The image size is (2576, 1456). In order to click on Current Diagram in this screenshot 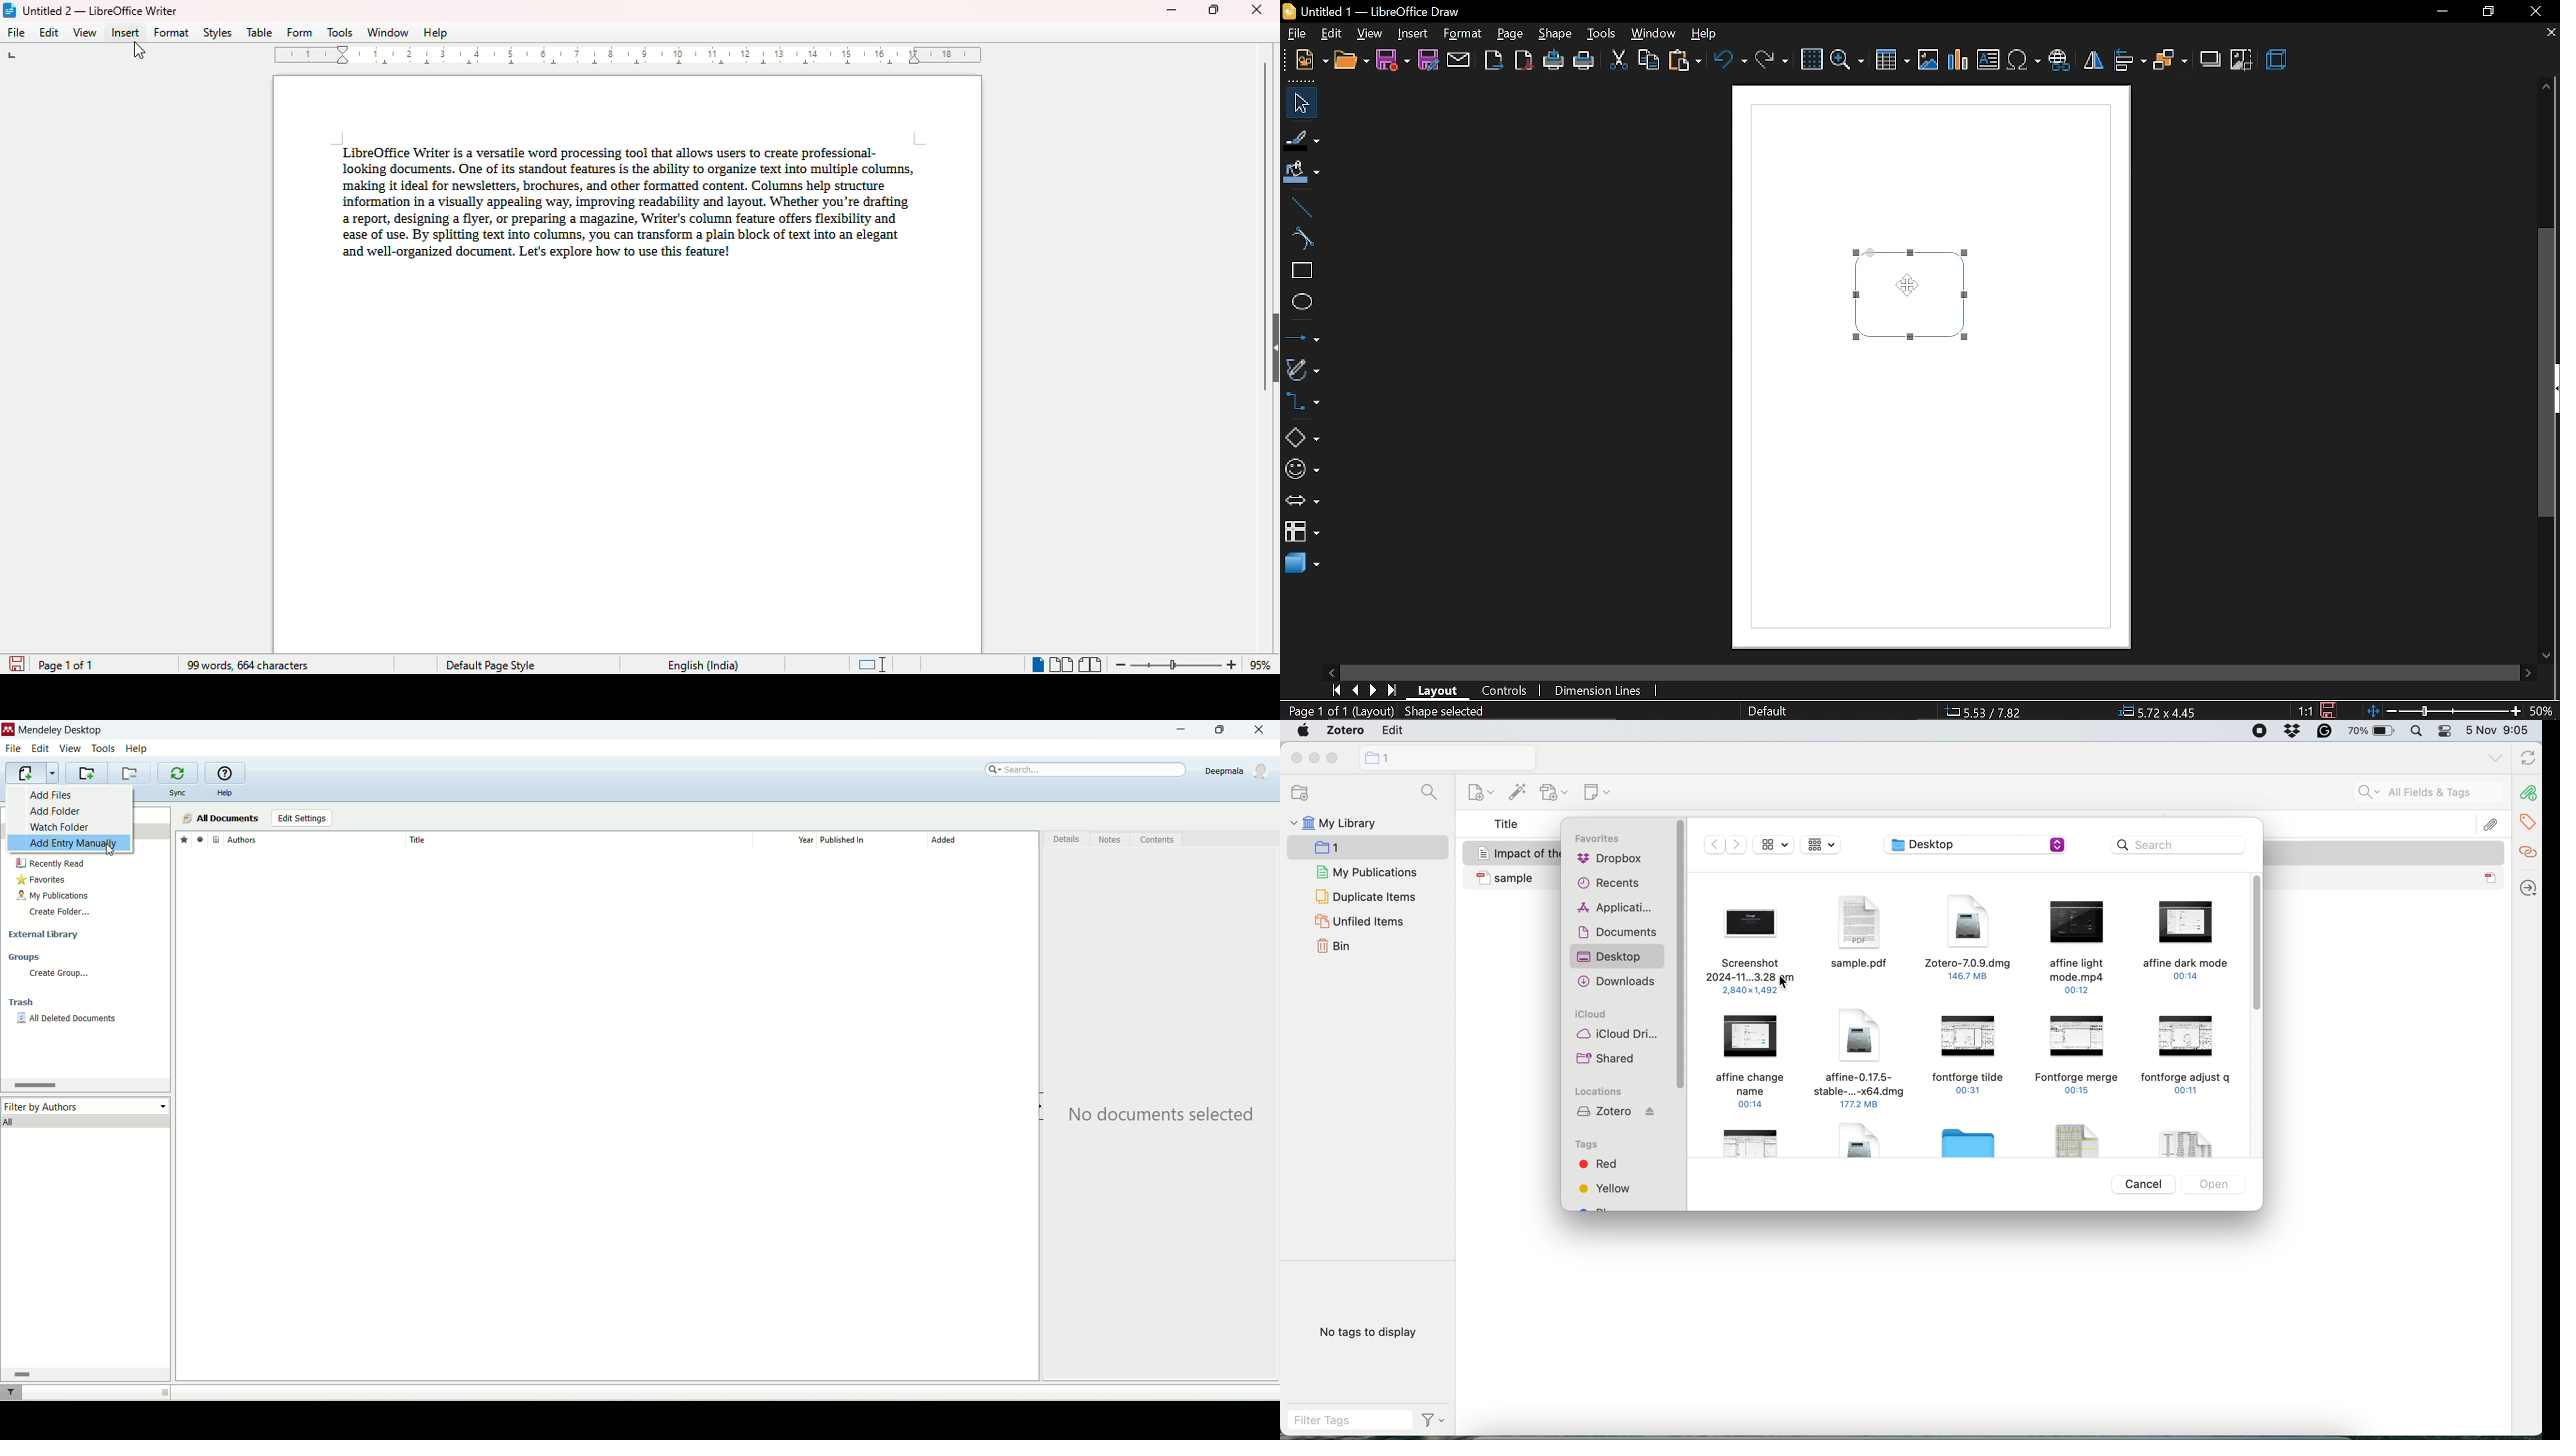, I will do `click(1912, 295)`.